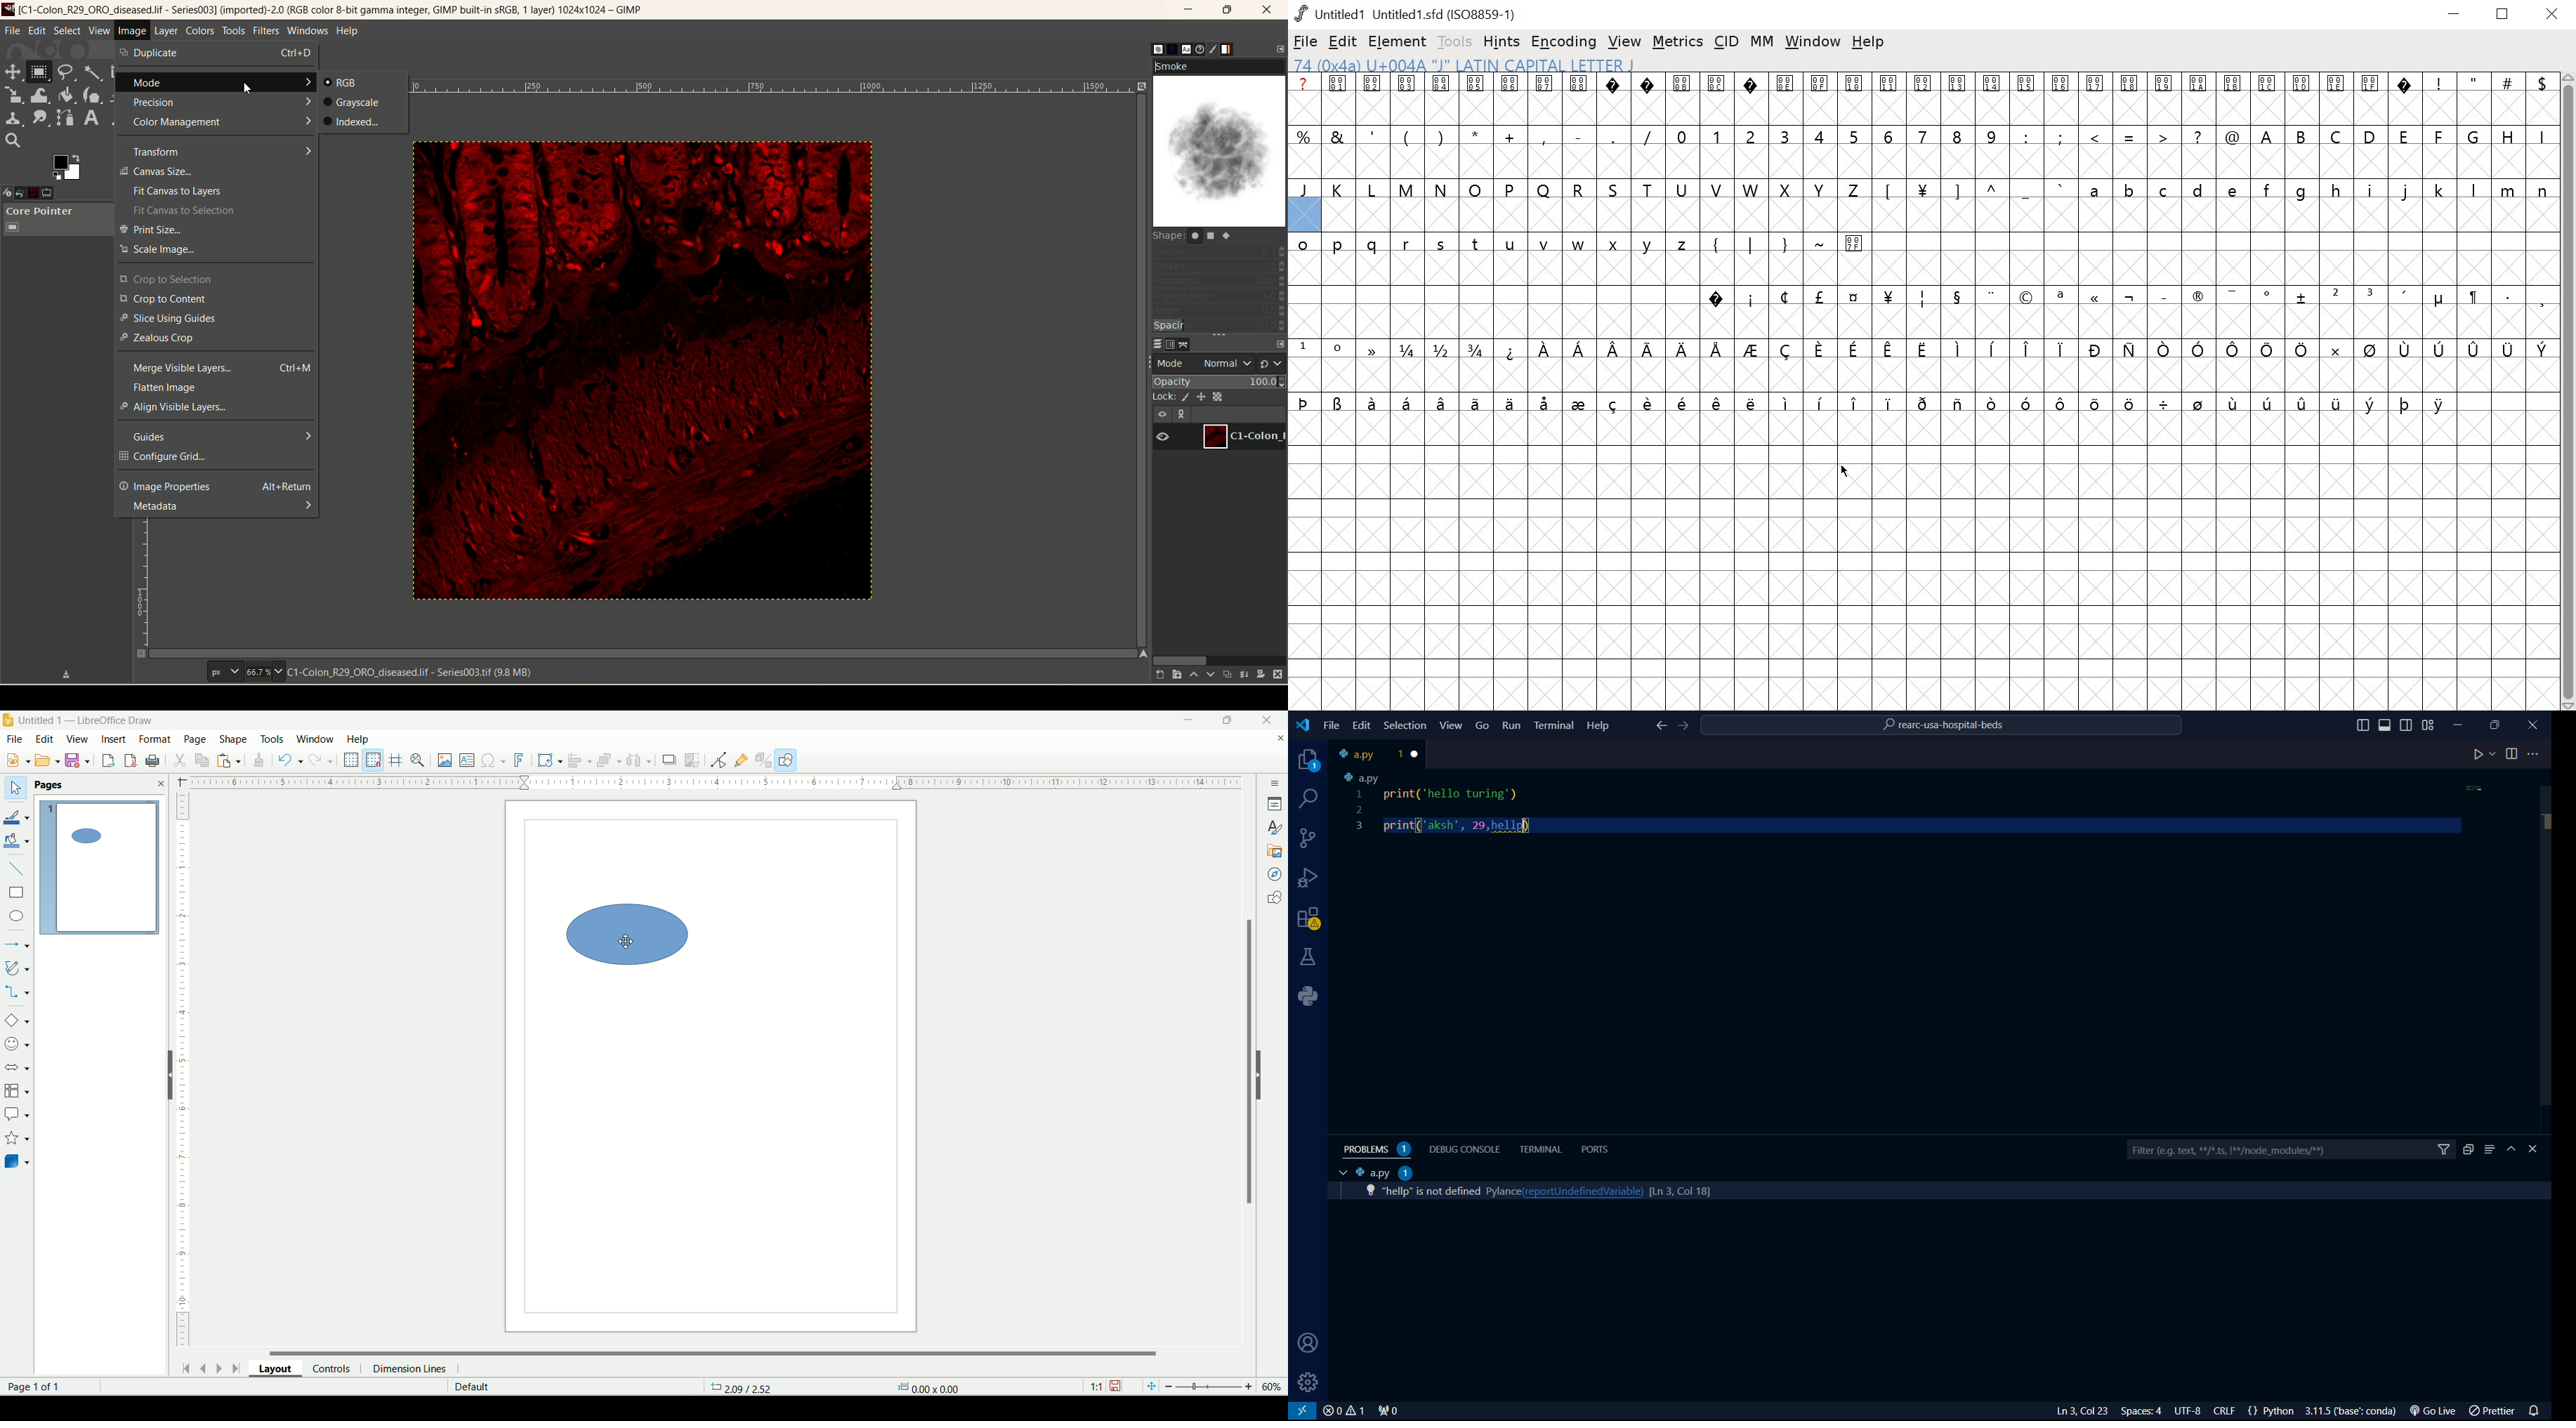 This screenshot has height=1428, width=2576. I want to click on helpline, so click(396, 761).